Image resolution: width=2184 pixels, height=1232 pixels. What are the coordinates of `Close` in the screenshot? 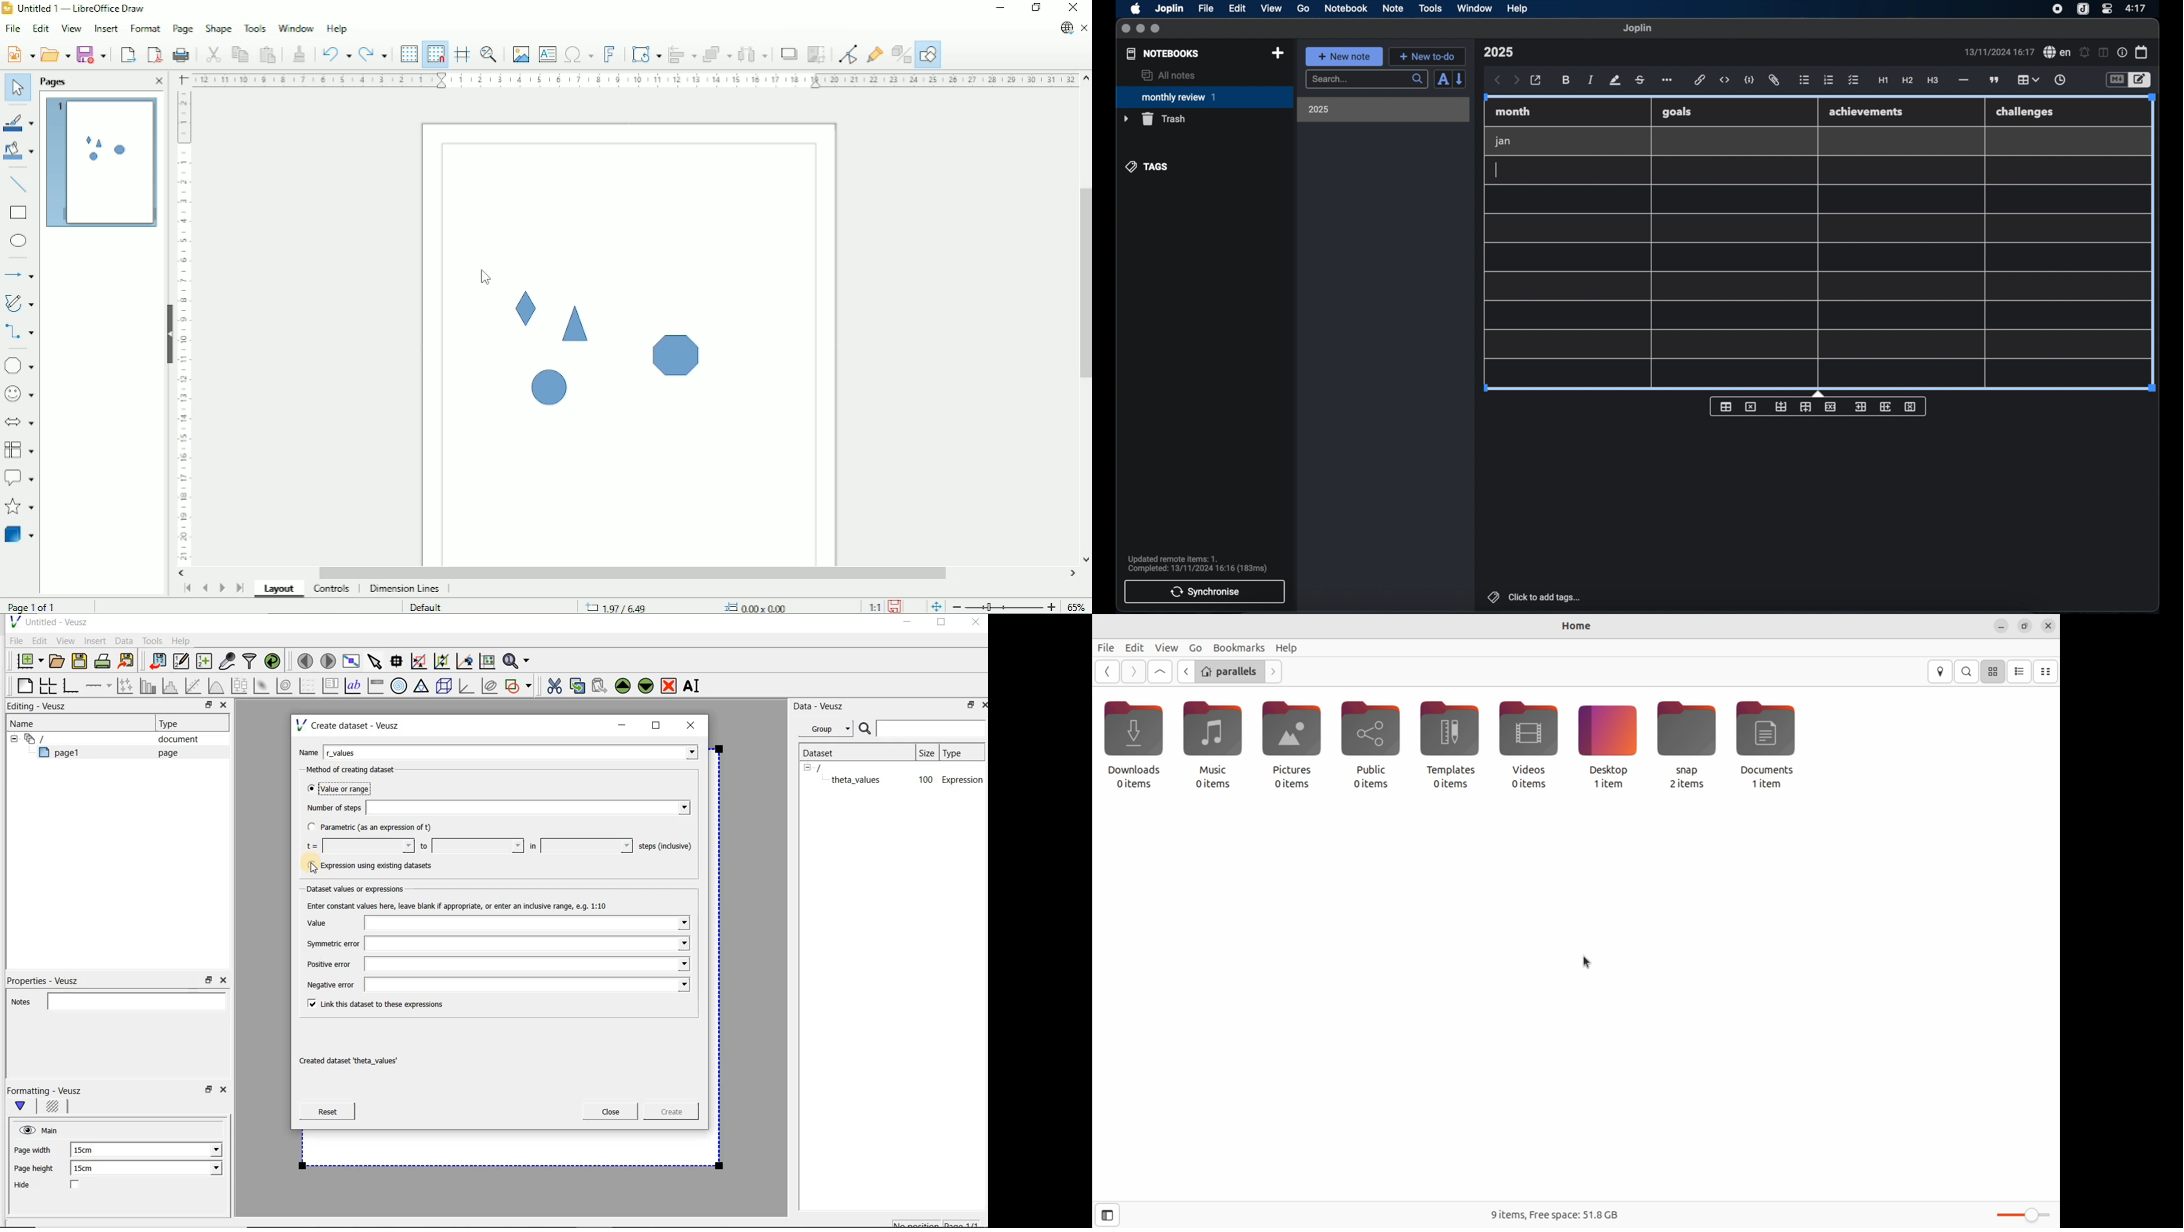 It's located at (610, 1112).